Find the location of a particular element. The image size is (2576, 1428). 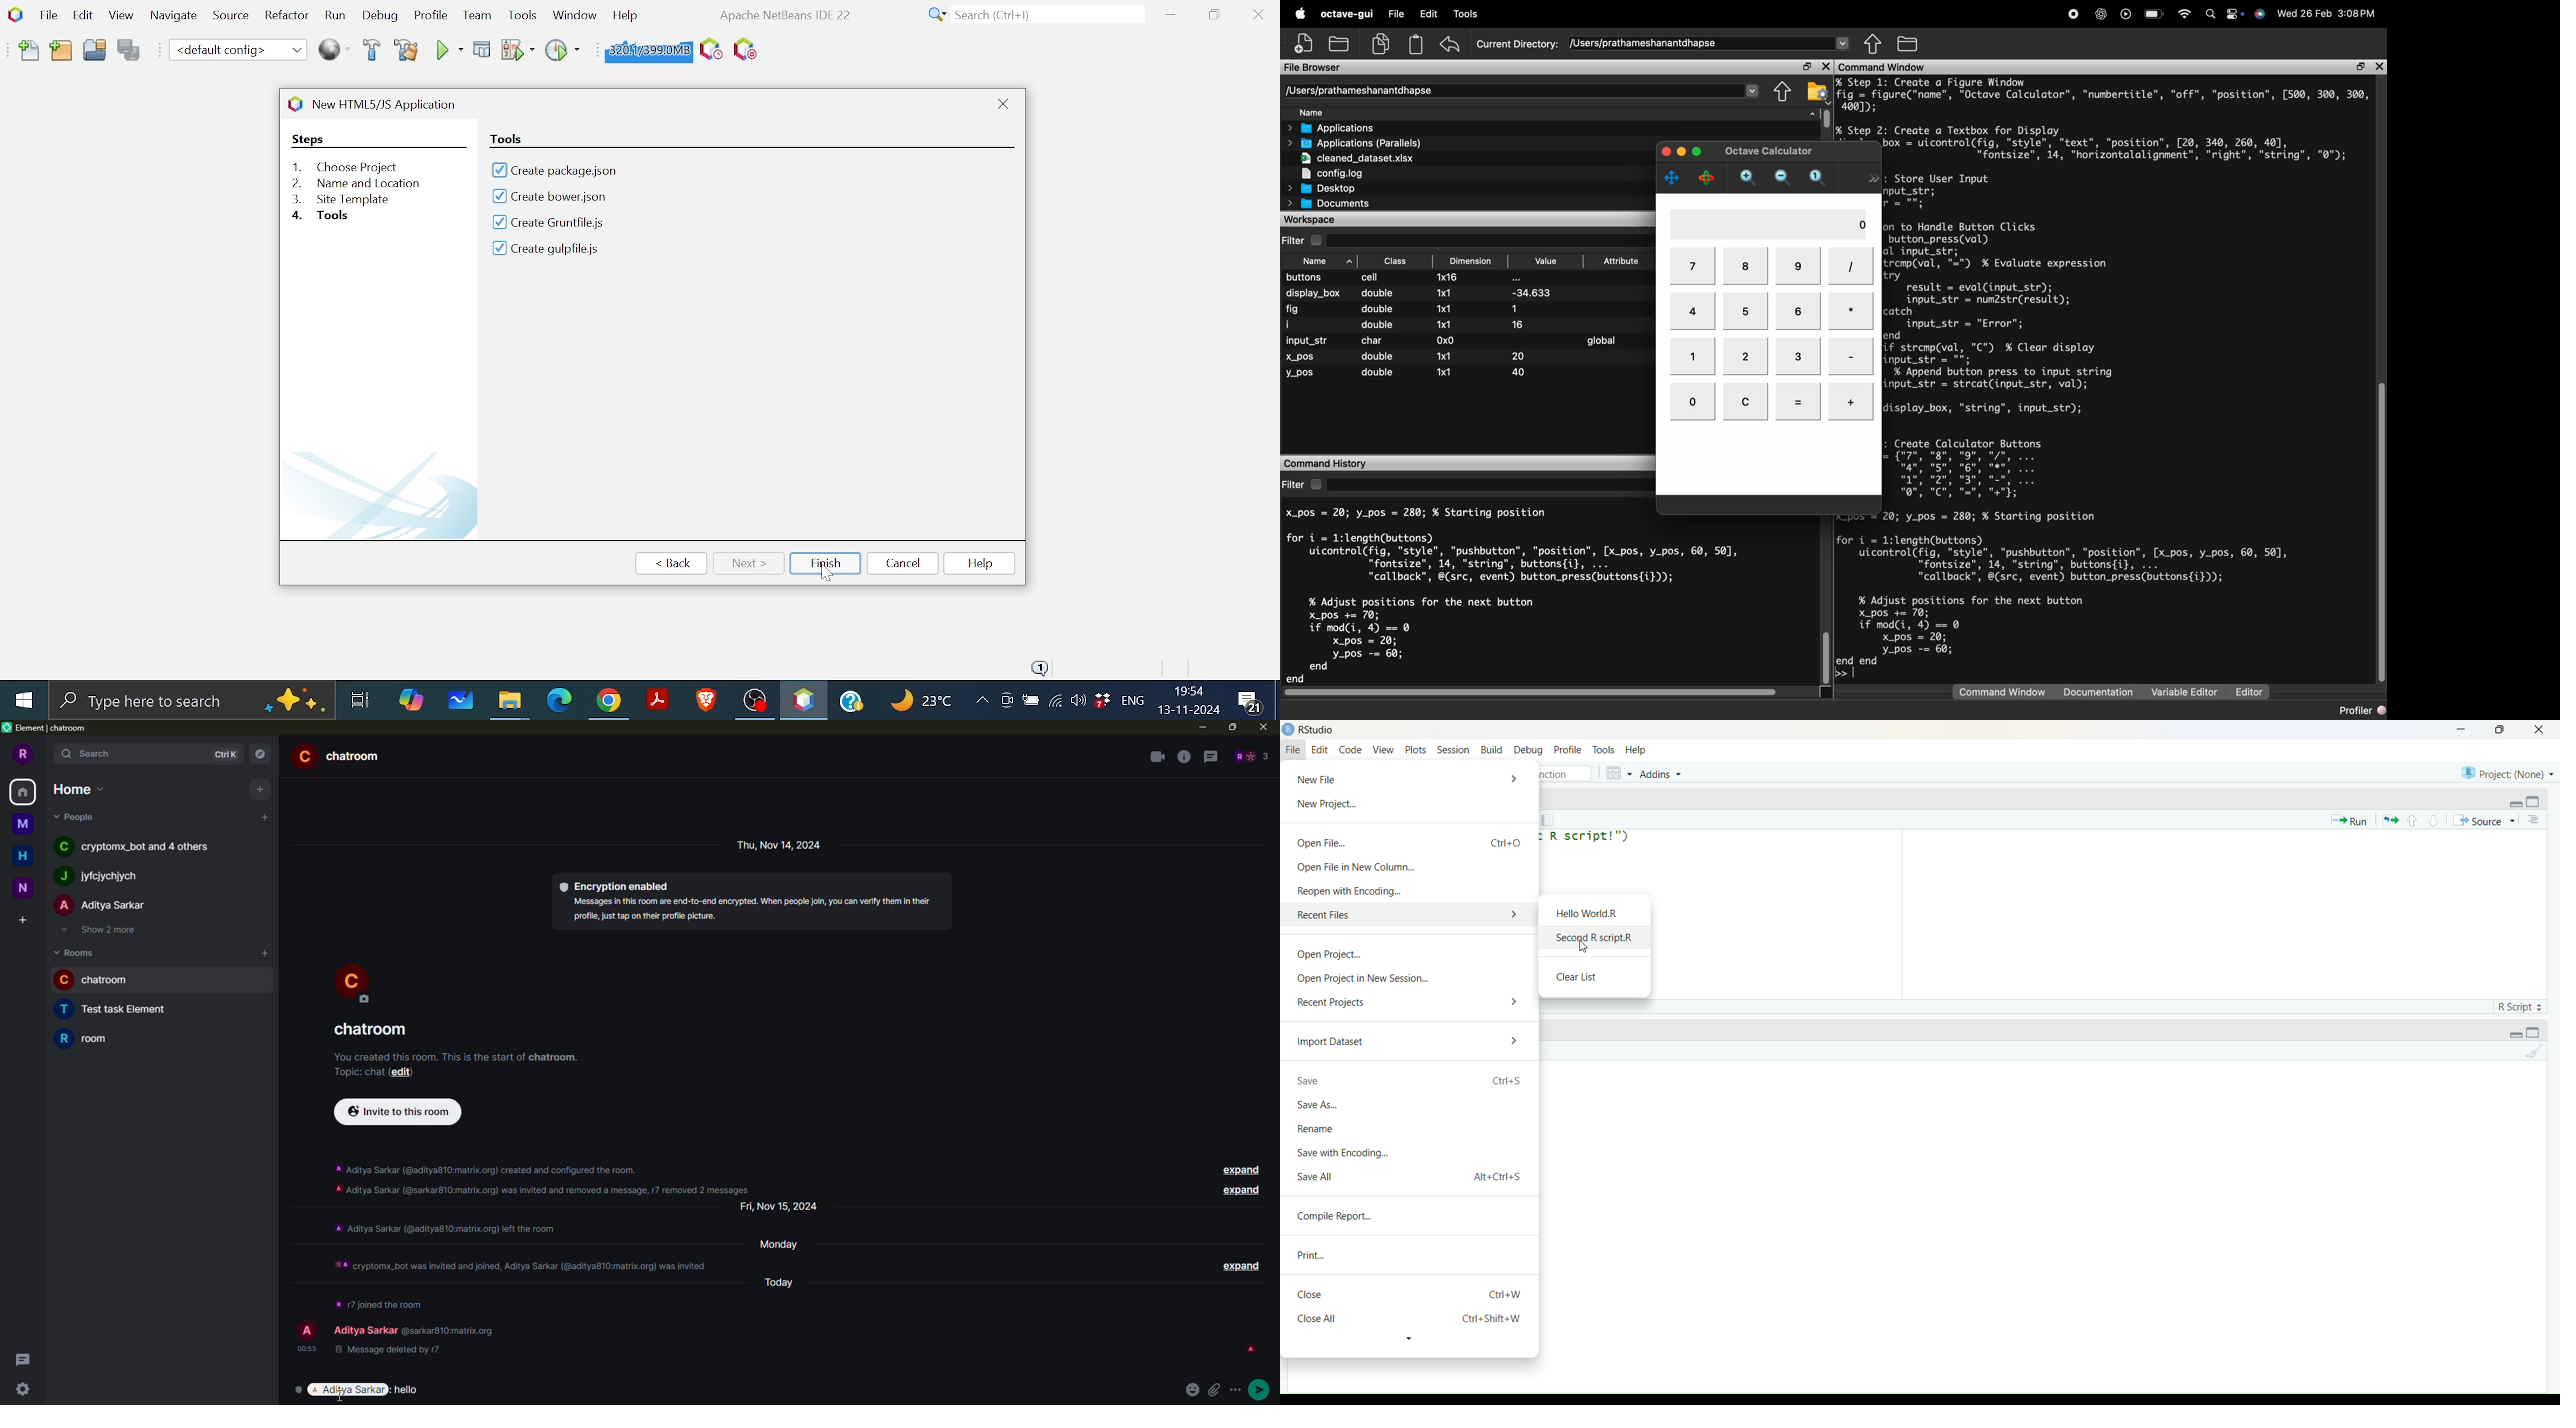

deleted is located at coordinates (384, 1352).